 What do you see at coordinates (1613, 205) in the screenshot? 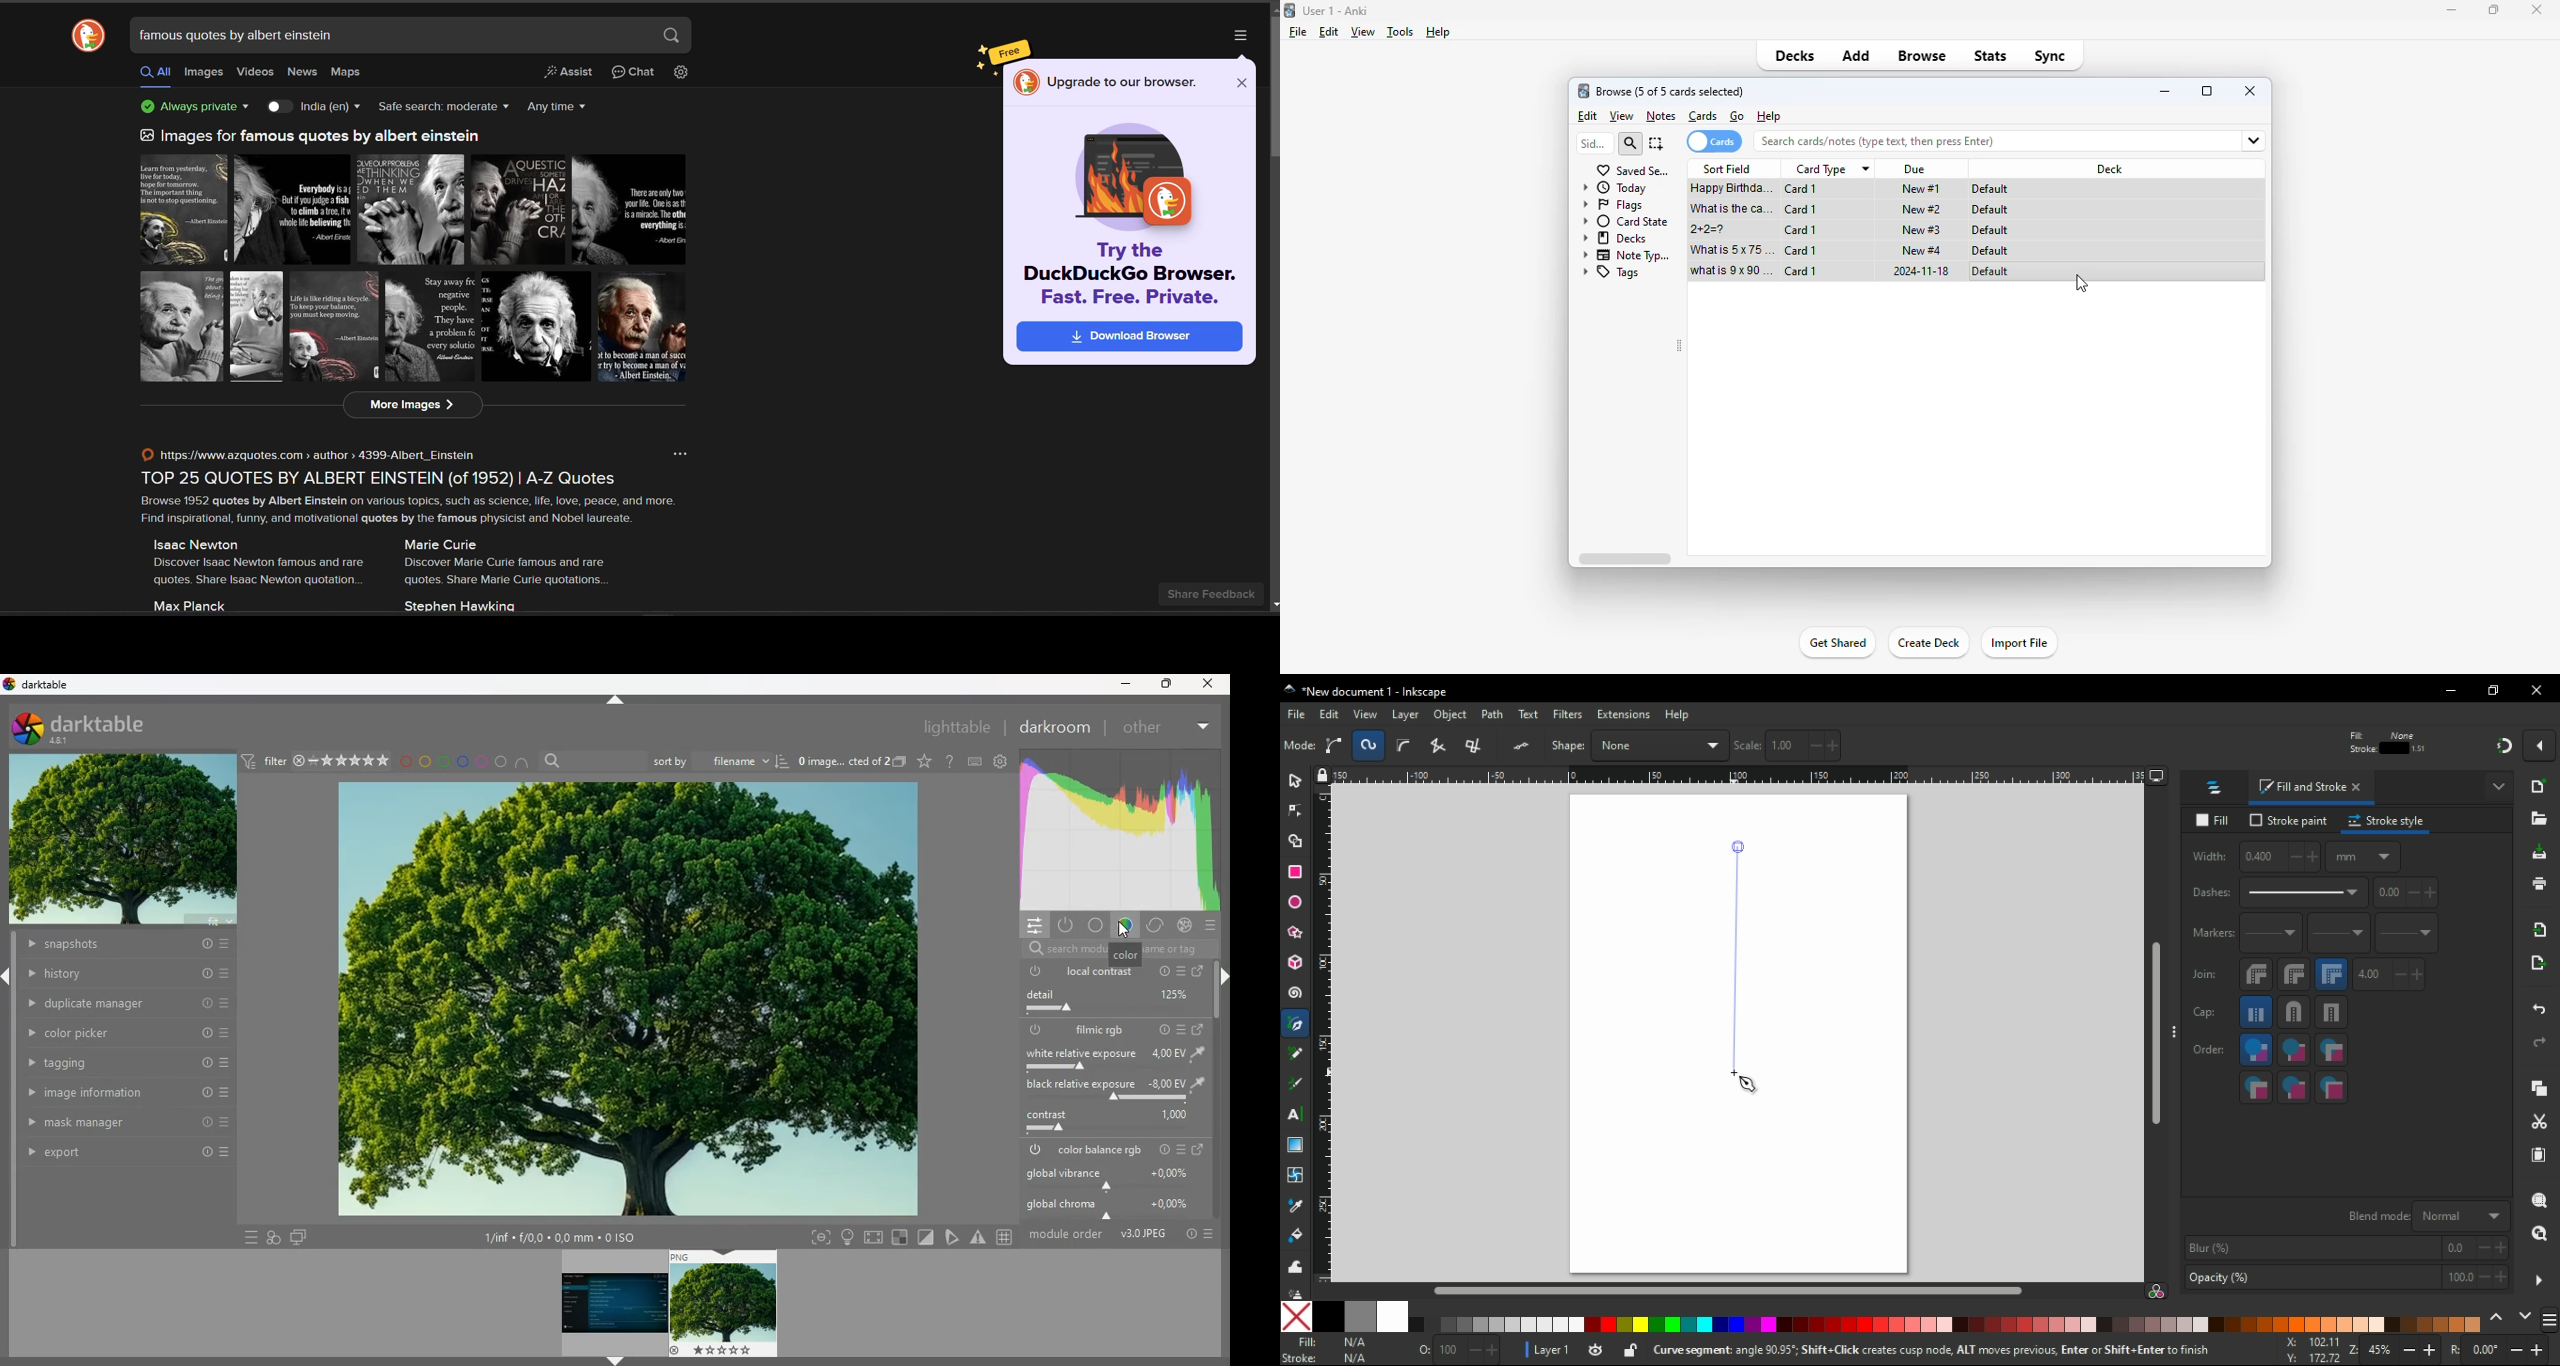
I see `flags` at bounding box center [1613, 205].